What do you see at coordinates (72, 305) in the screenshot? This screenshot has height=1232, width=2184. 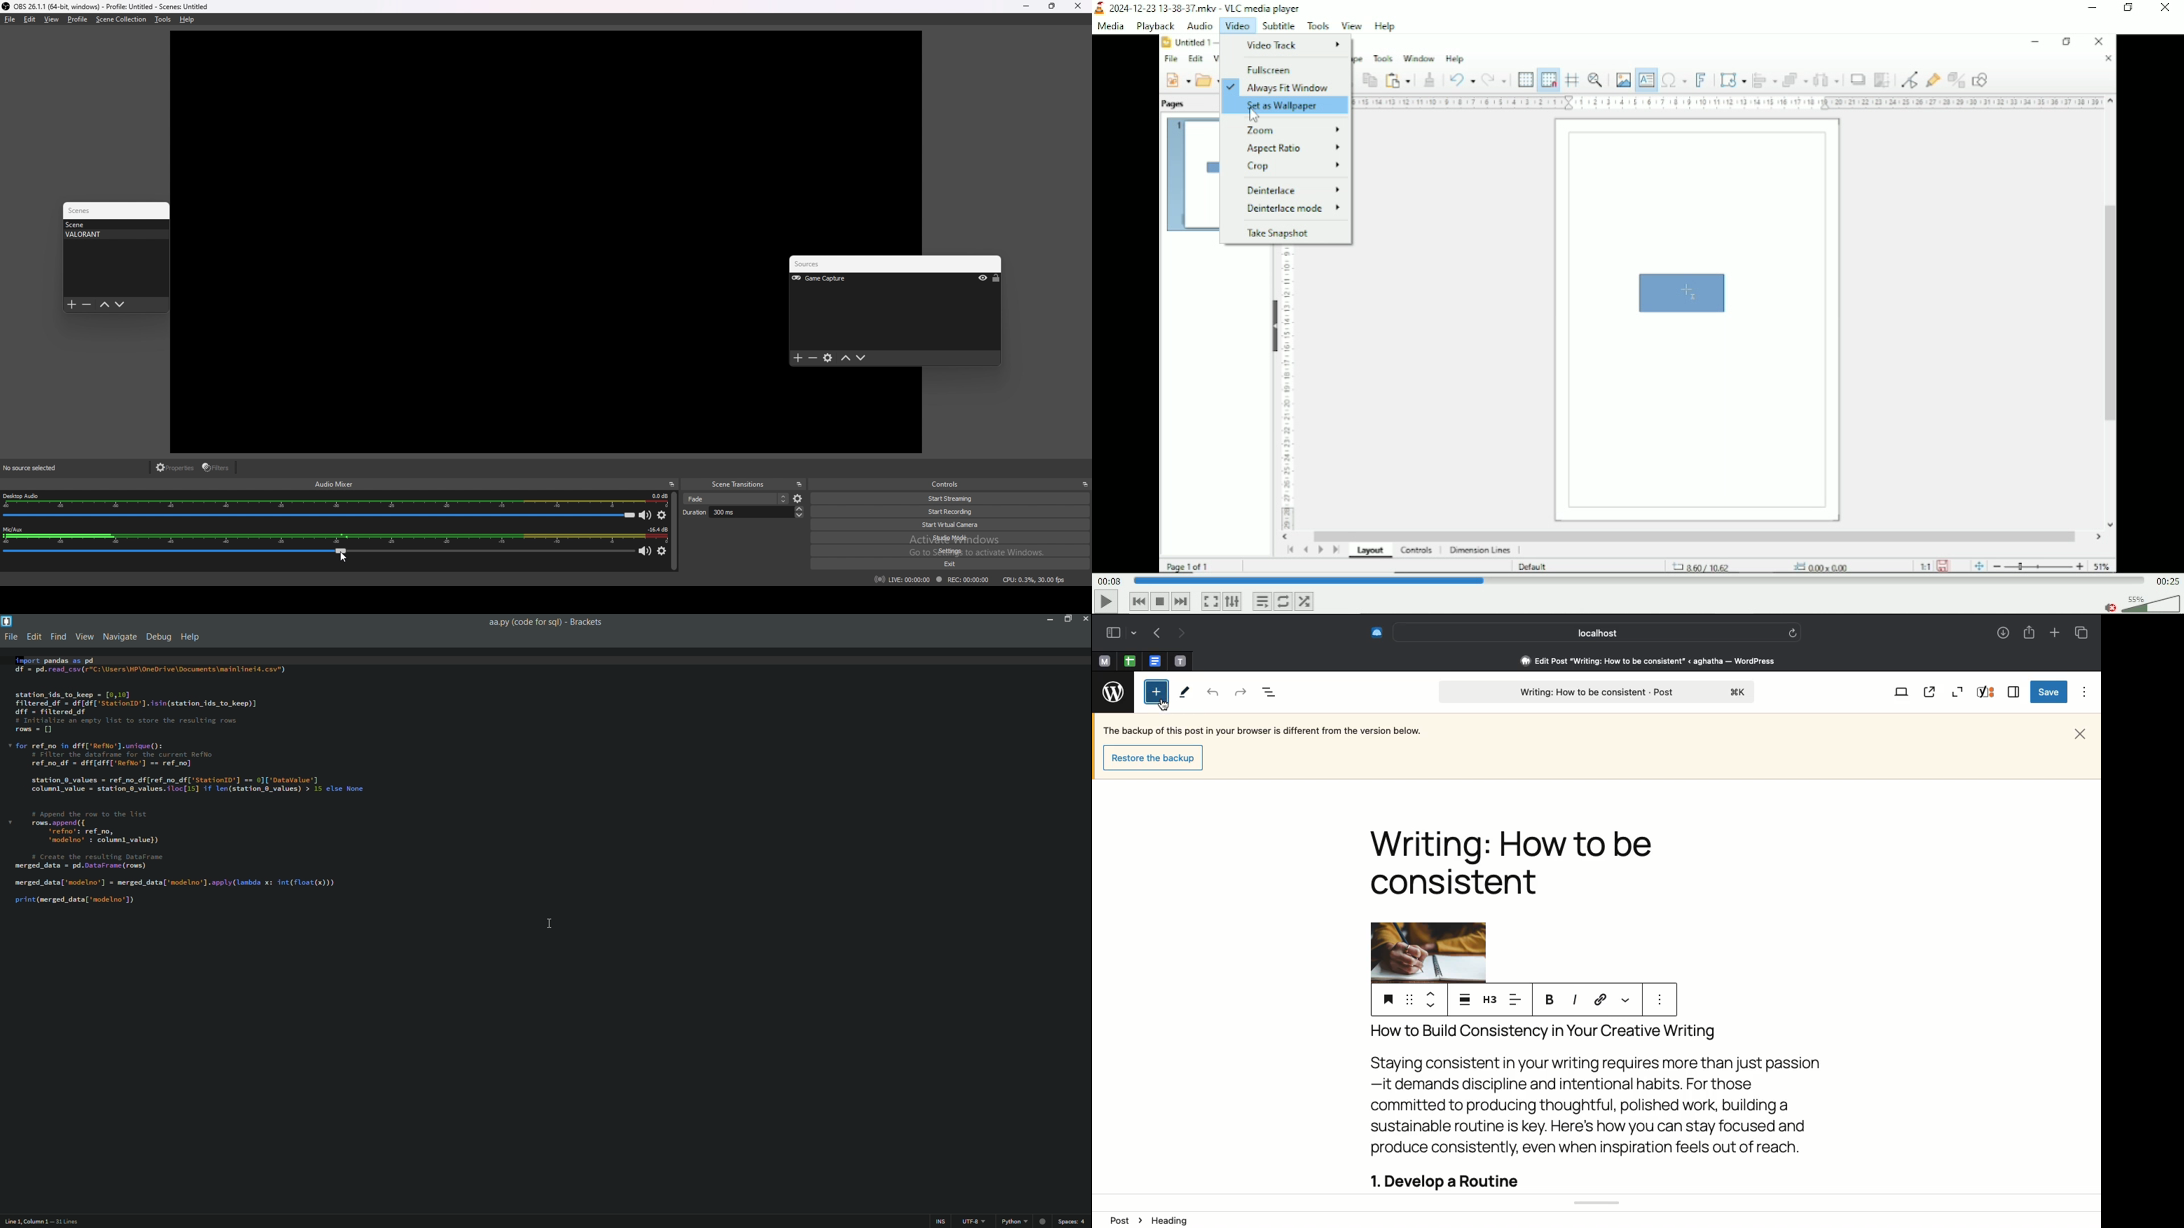 I see `add` at bounding box center [72, 305].